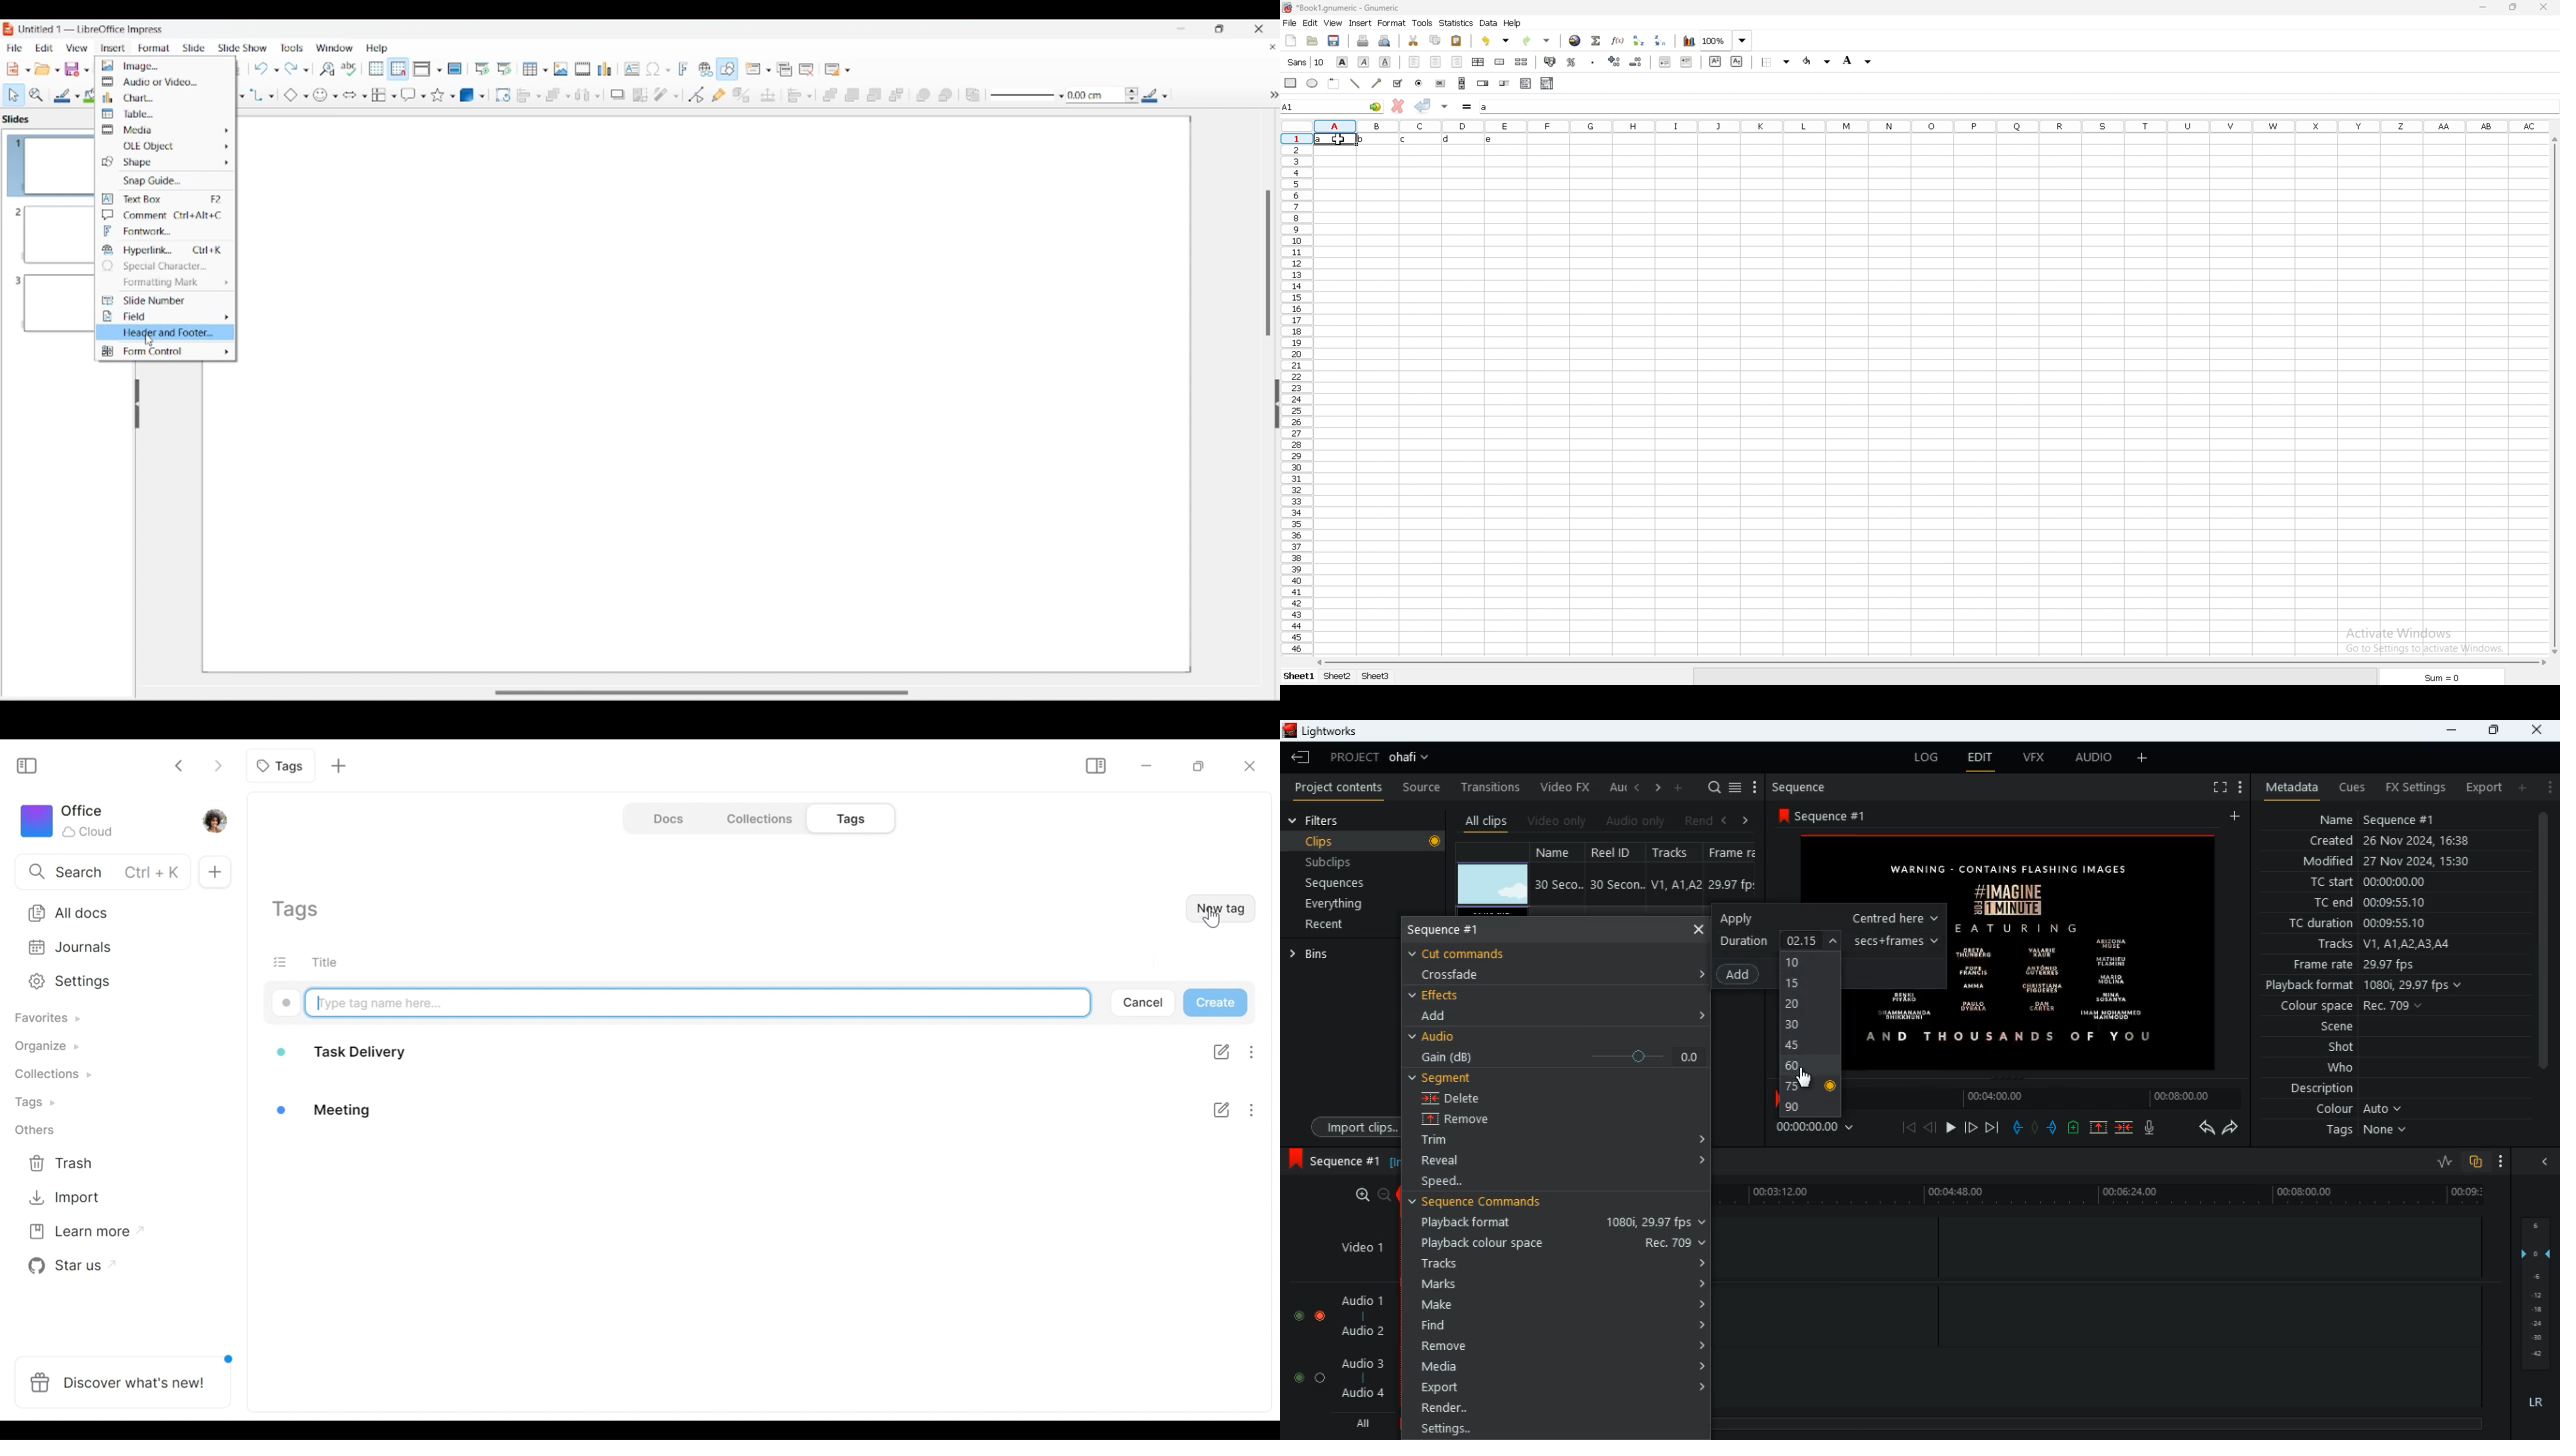 This screenshot has width=2576, height=1456. What do you see at coordinates (1674, 884) in the screenshot?
I see `V1, A1, A2` at bounding box center [1674, 884].